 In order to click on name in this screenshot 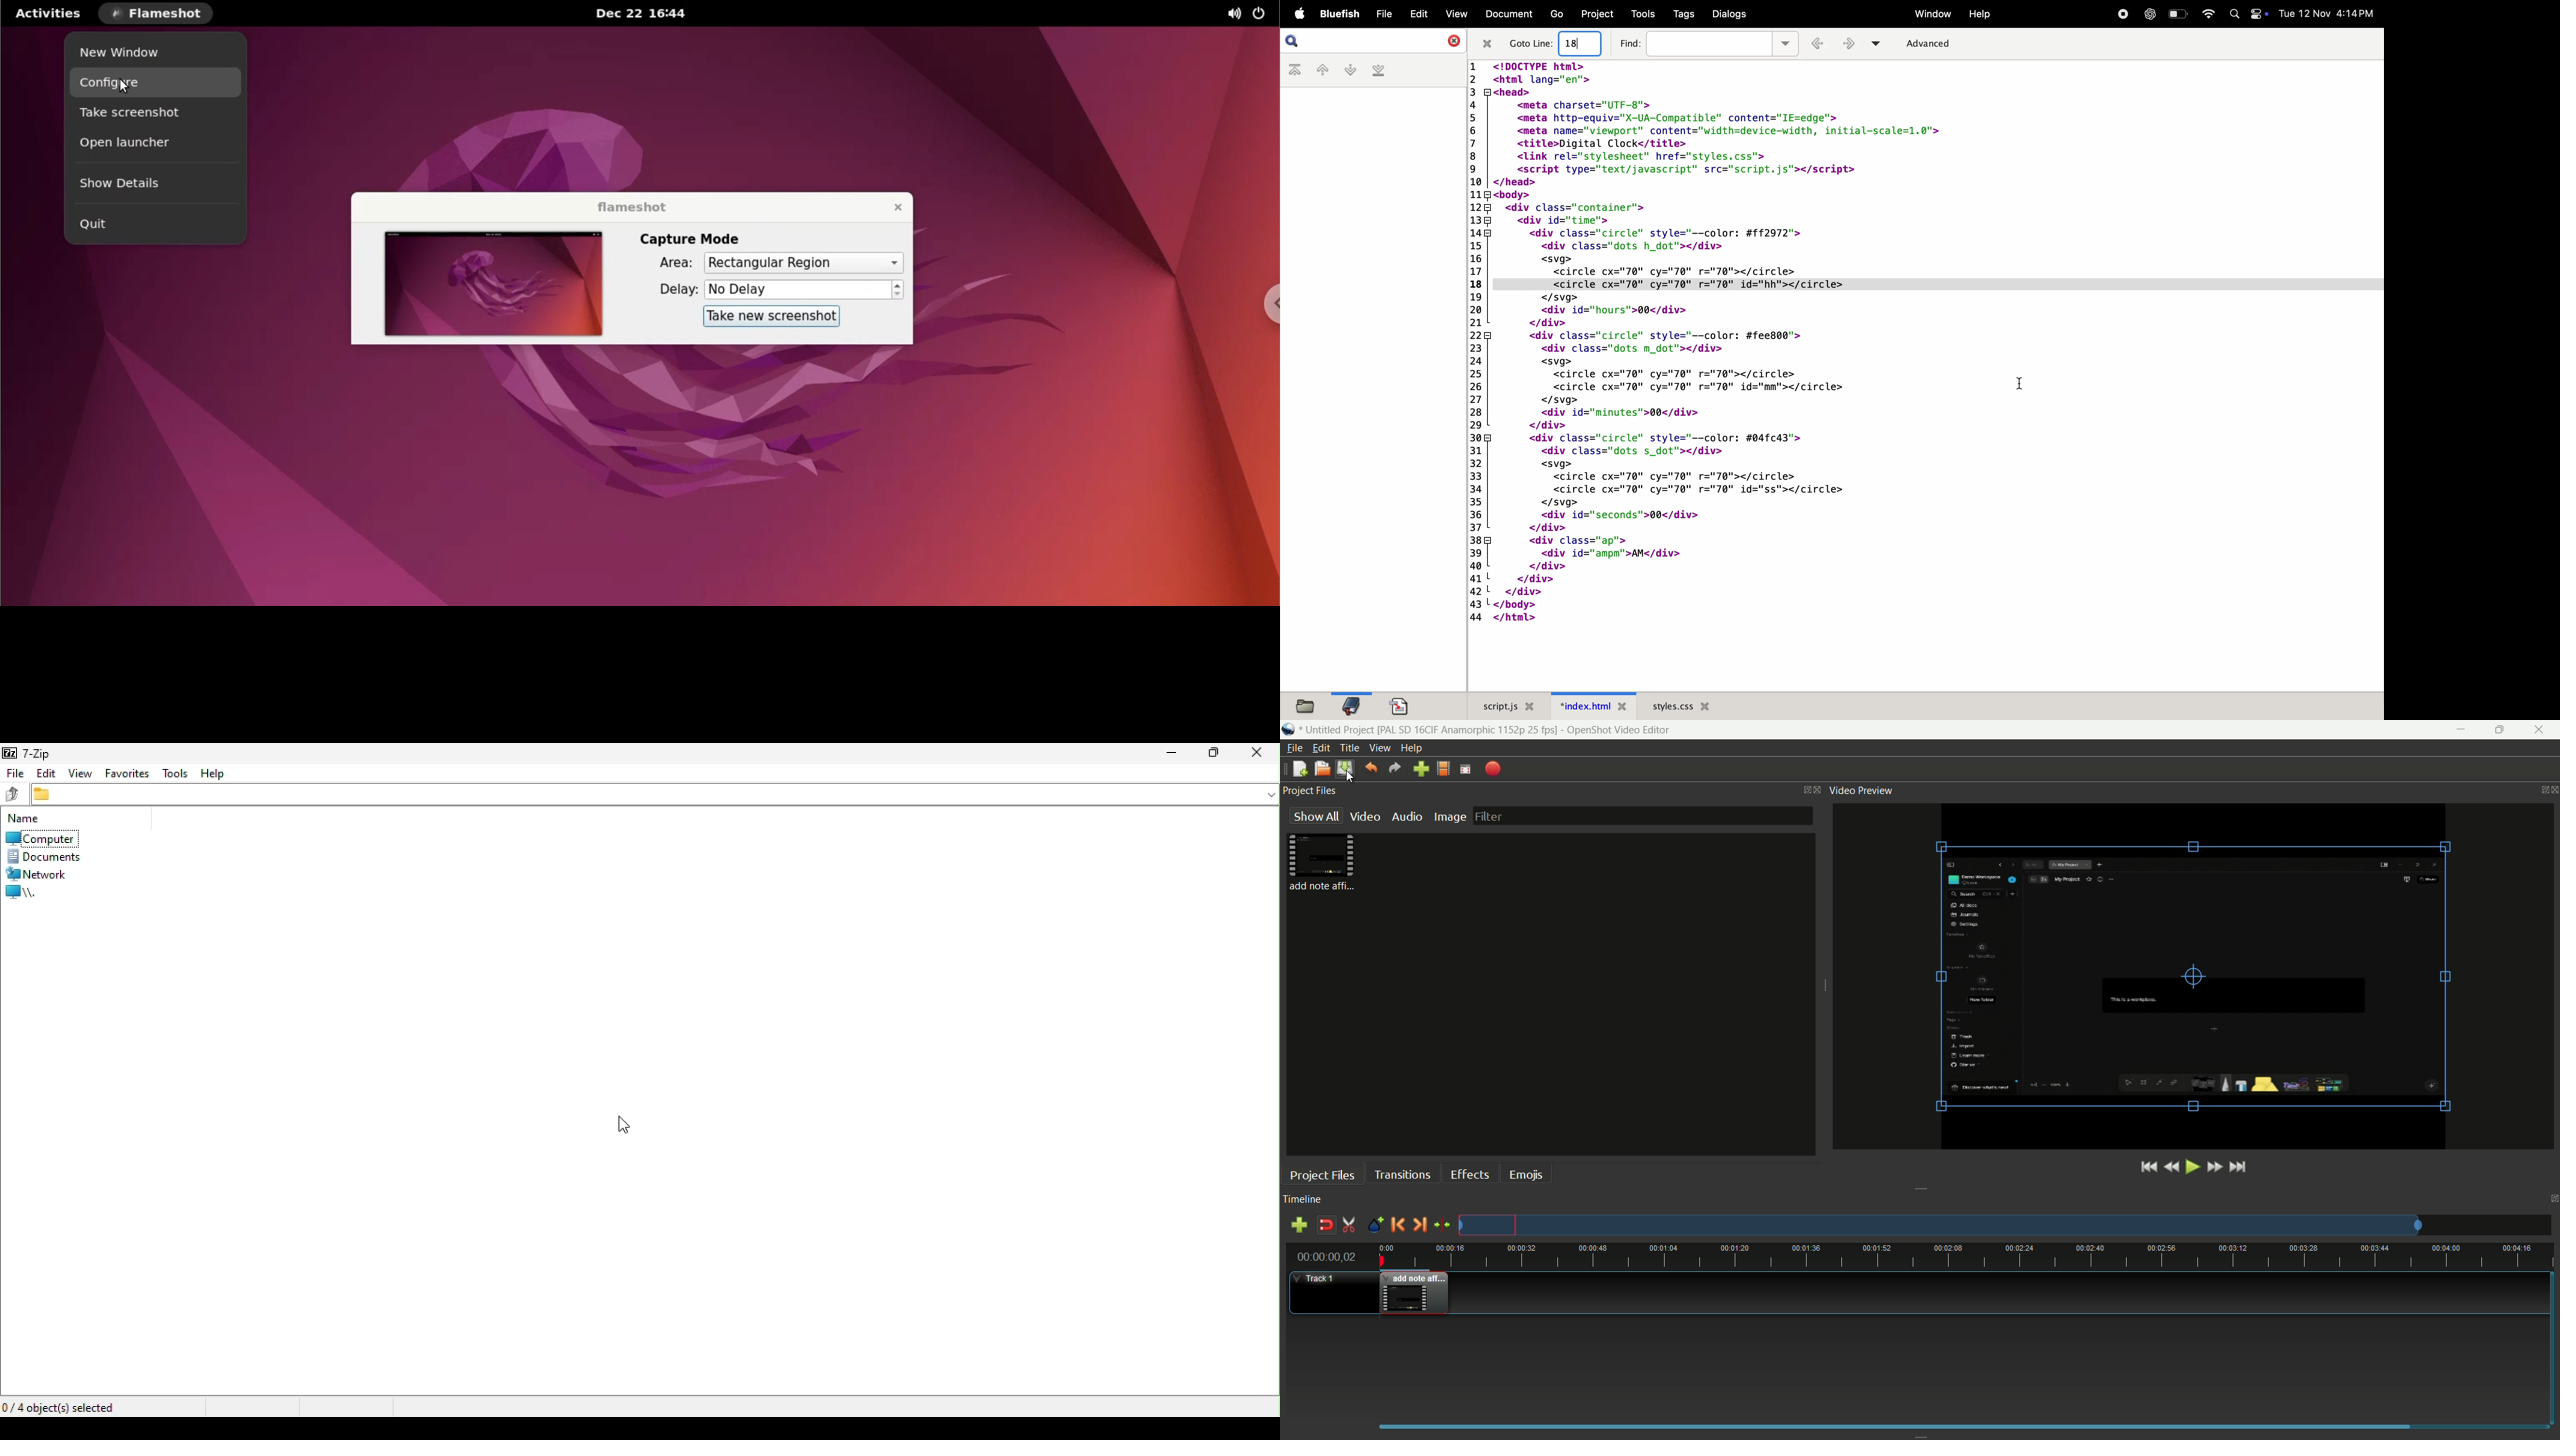, I will do `click(25, 818)`.